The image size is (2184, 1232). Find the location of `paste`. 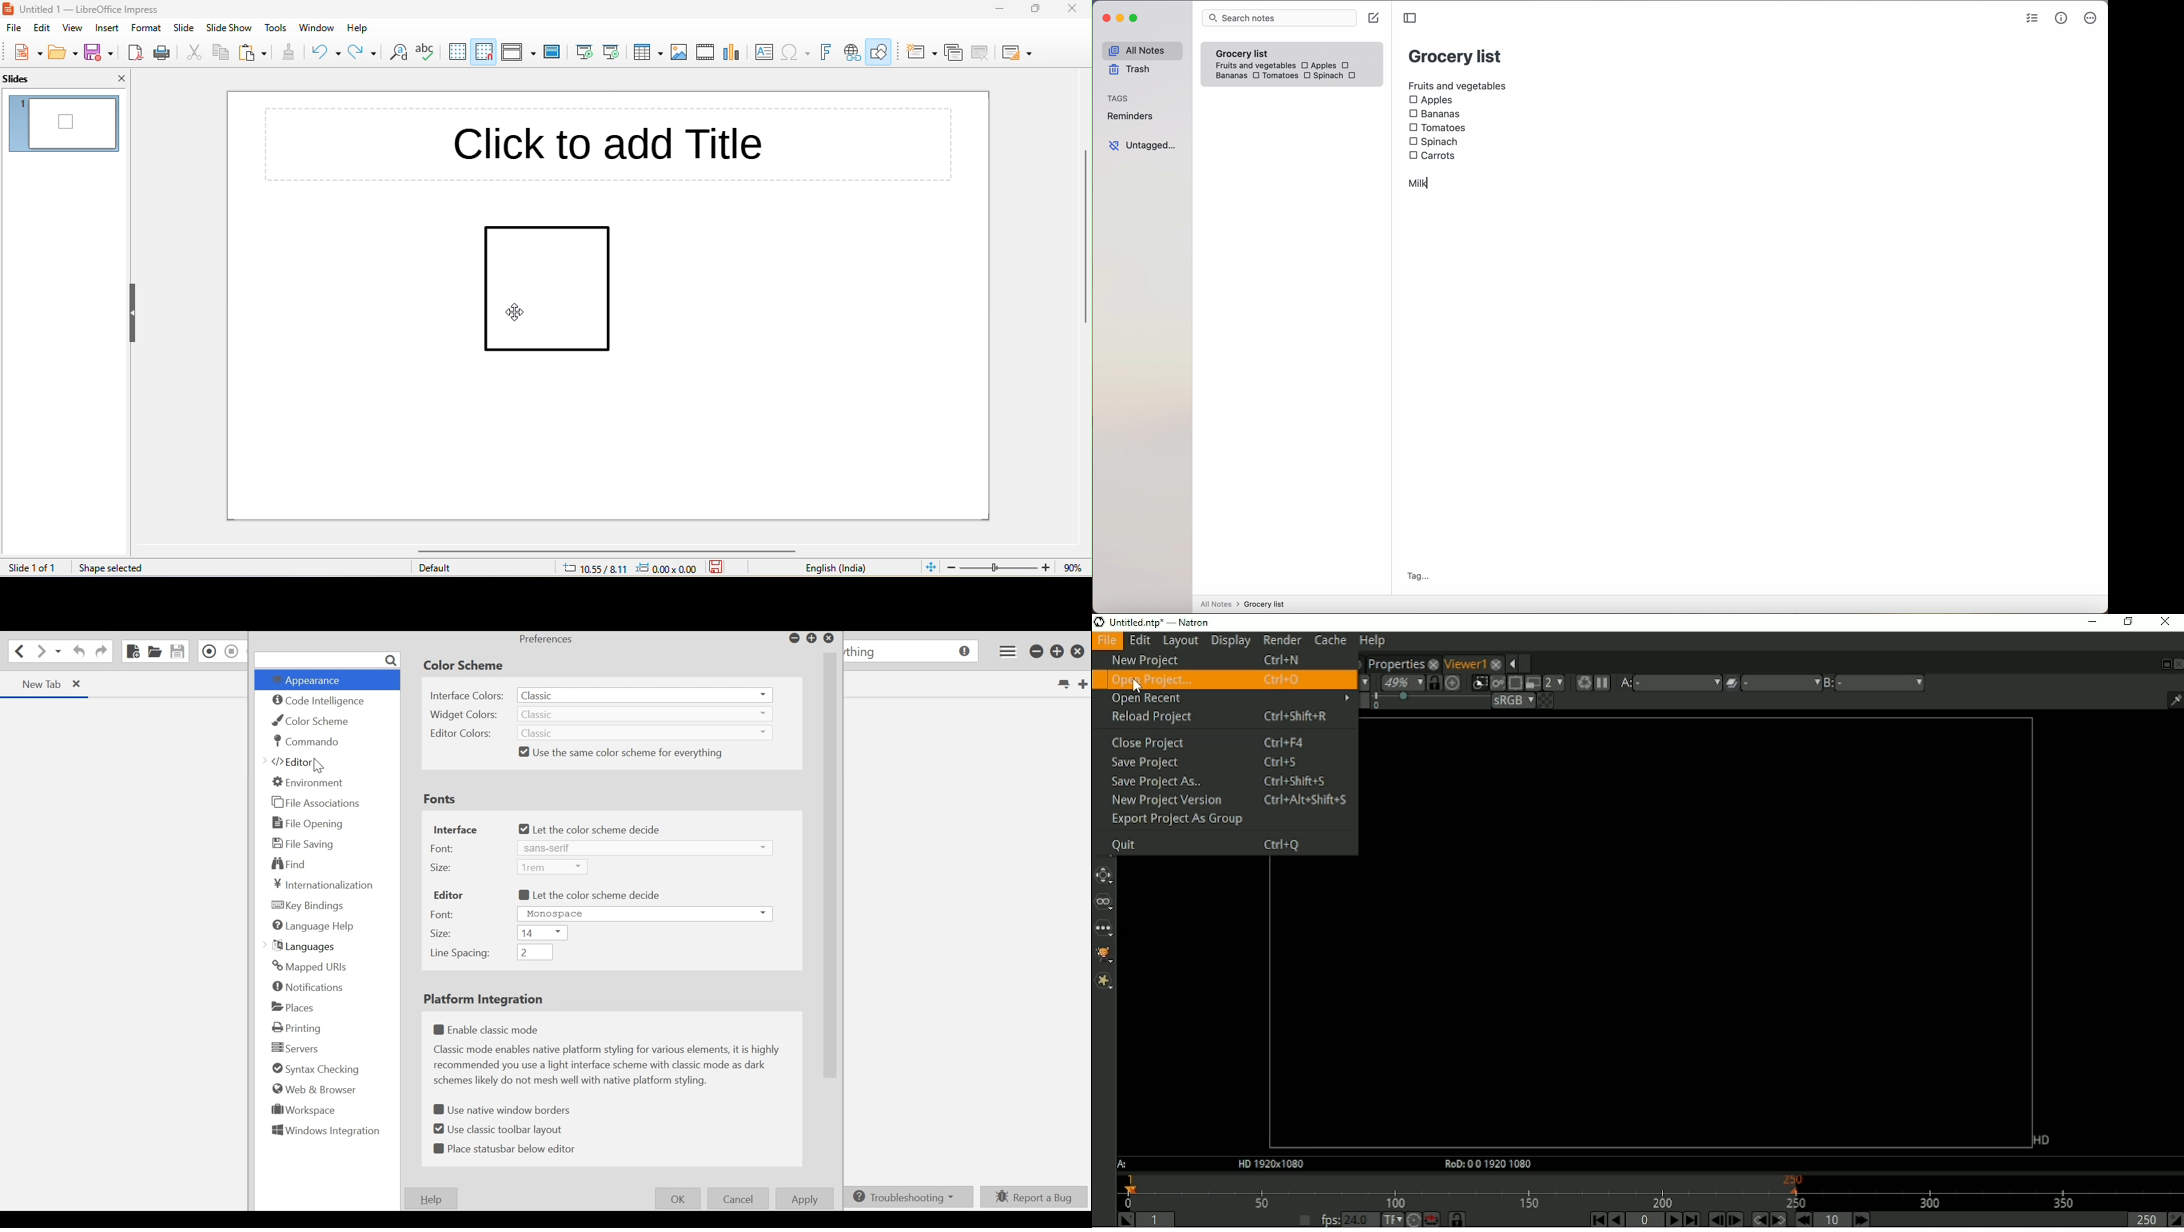

paste is located at coordinates (253, 51).